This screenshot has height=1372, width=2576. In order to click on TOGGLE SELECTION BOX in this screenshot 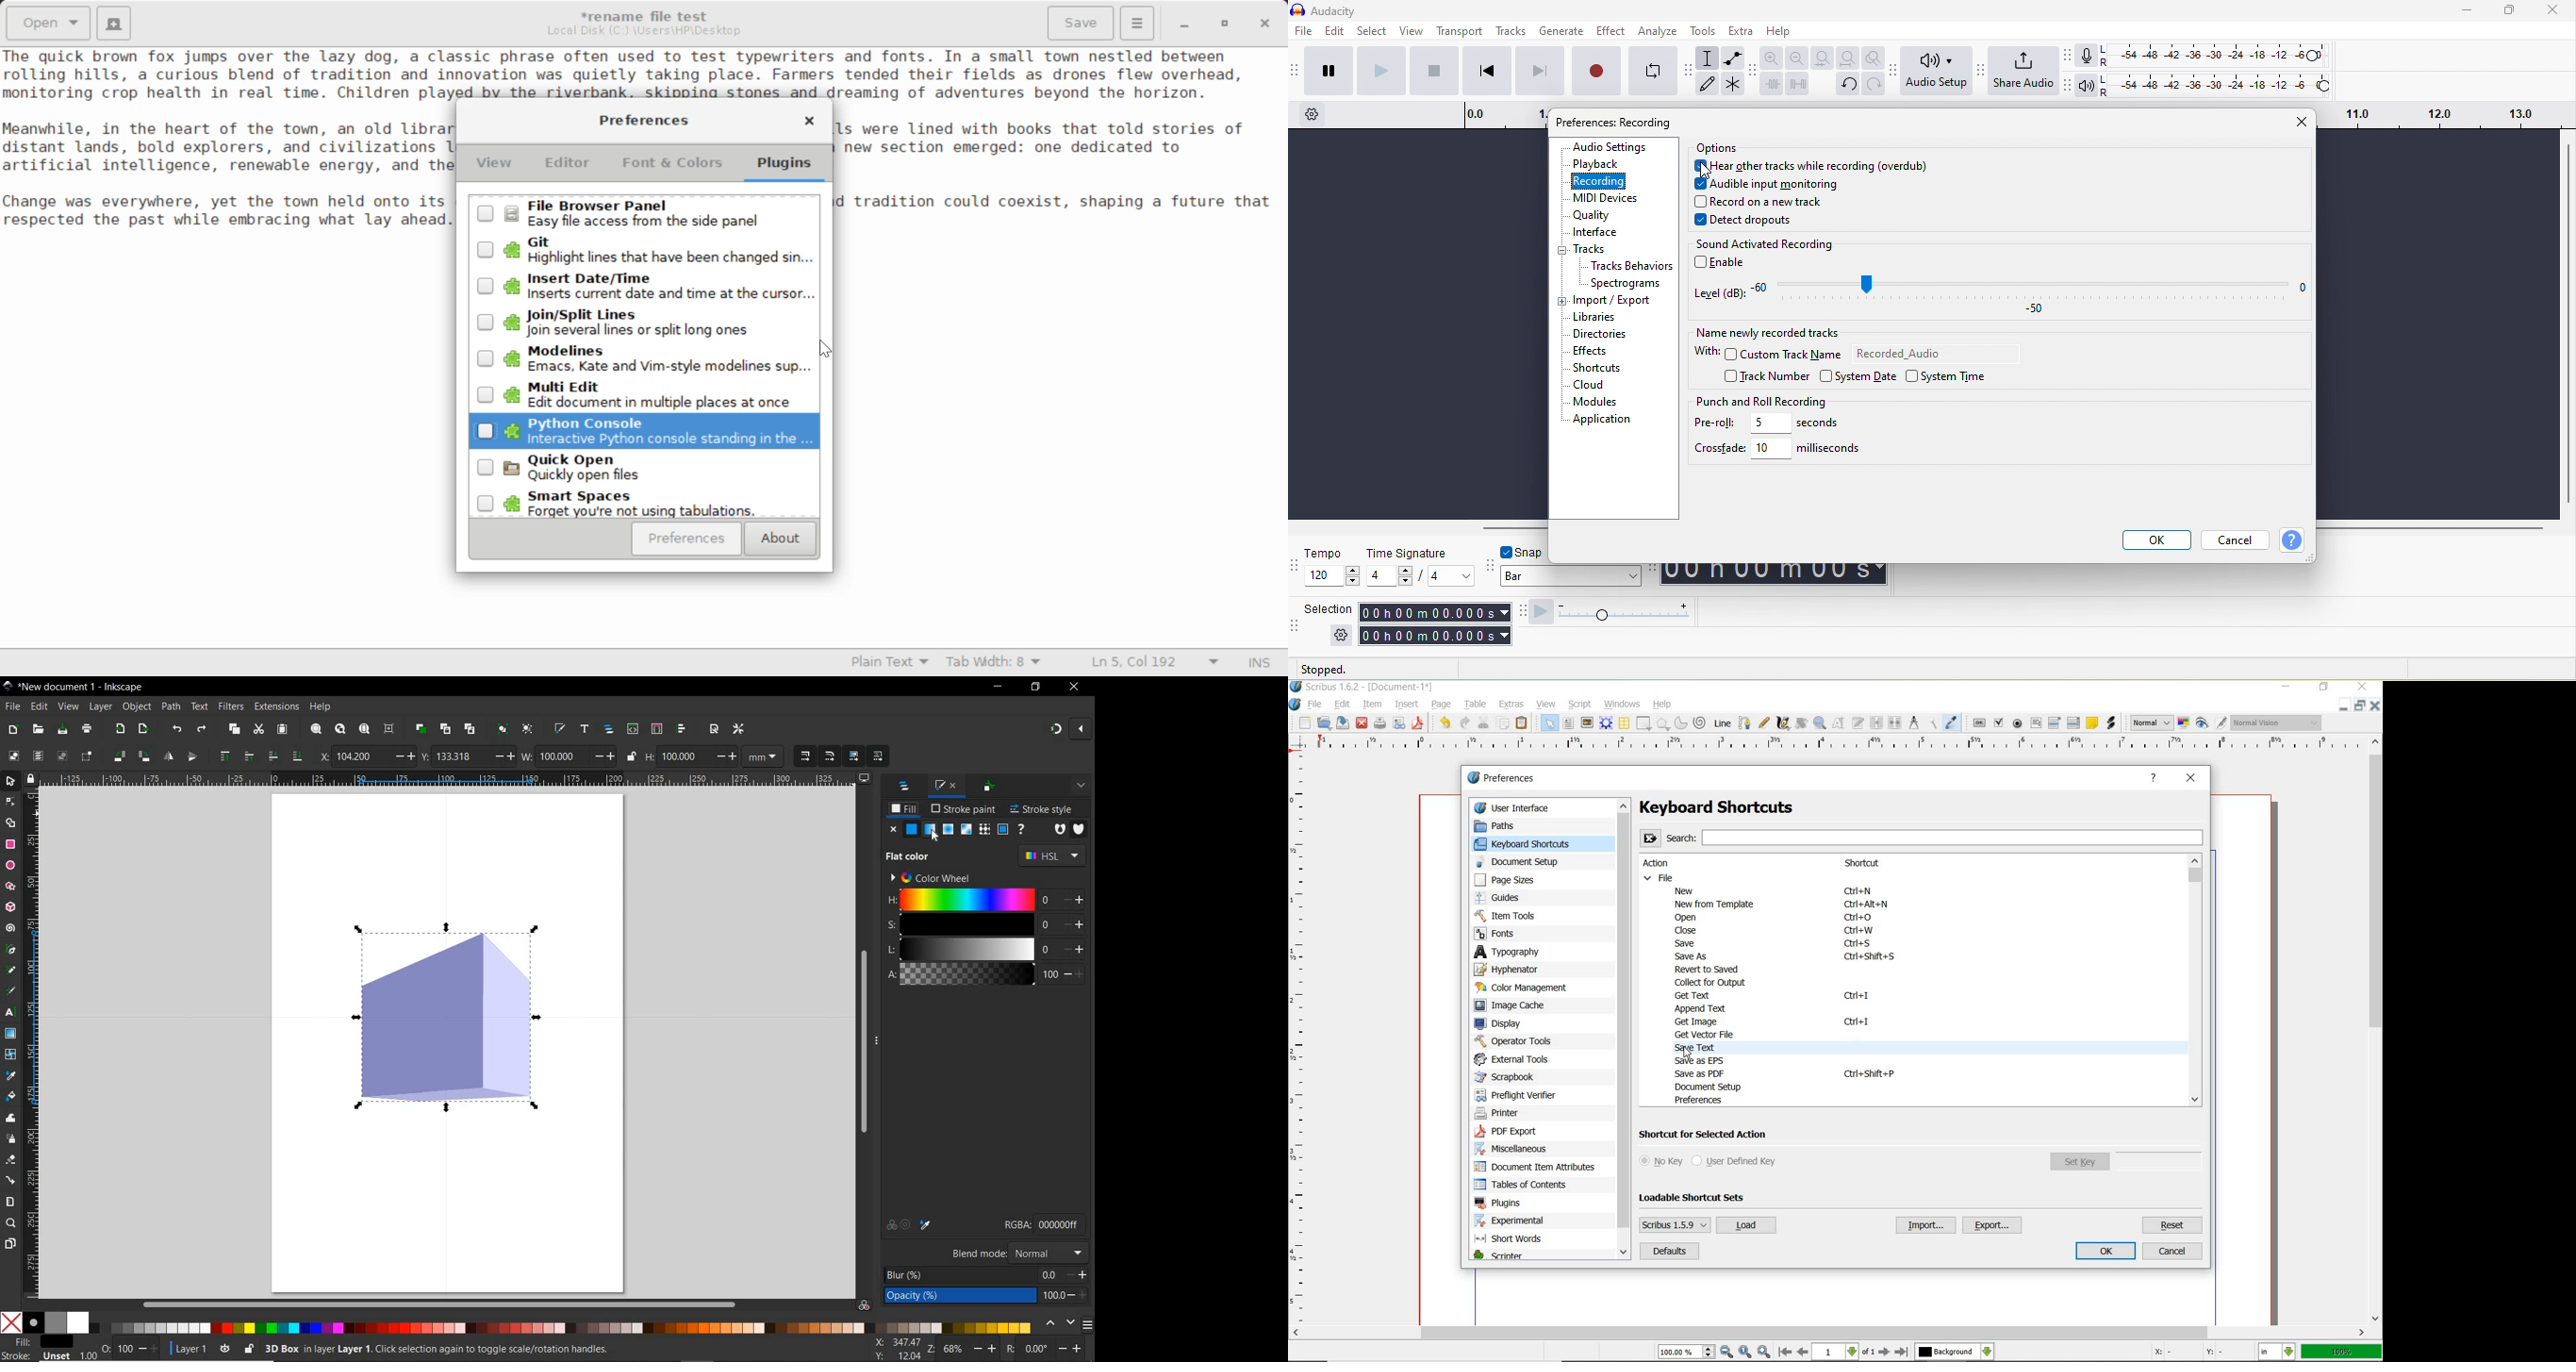, I will do `click(87, 757)`.